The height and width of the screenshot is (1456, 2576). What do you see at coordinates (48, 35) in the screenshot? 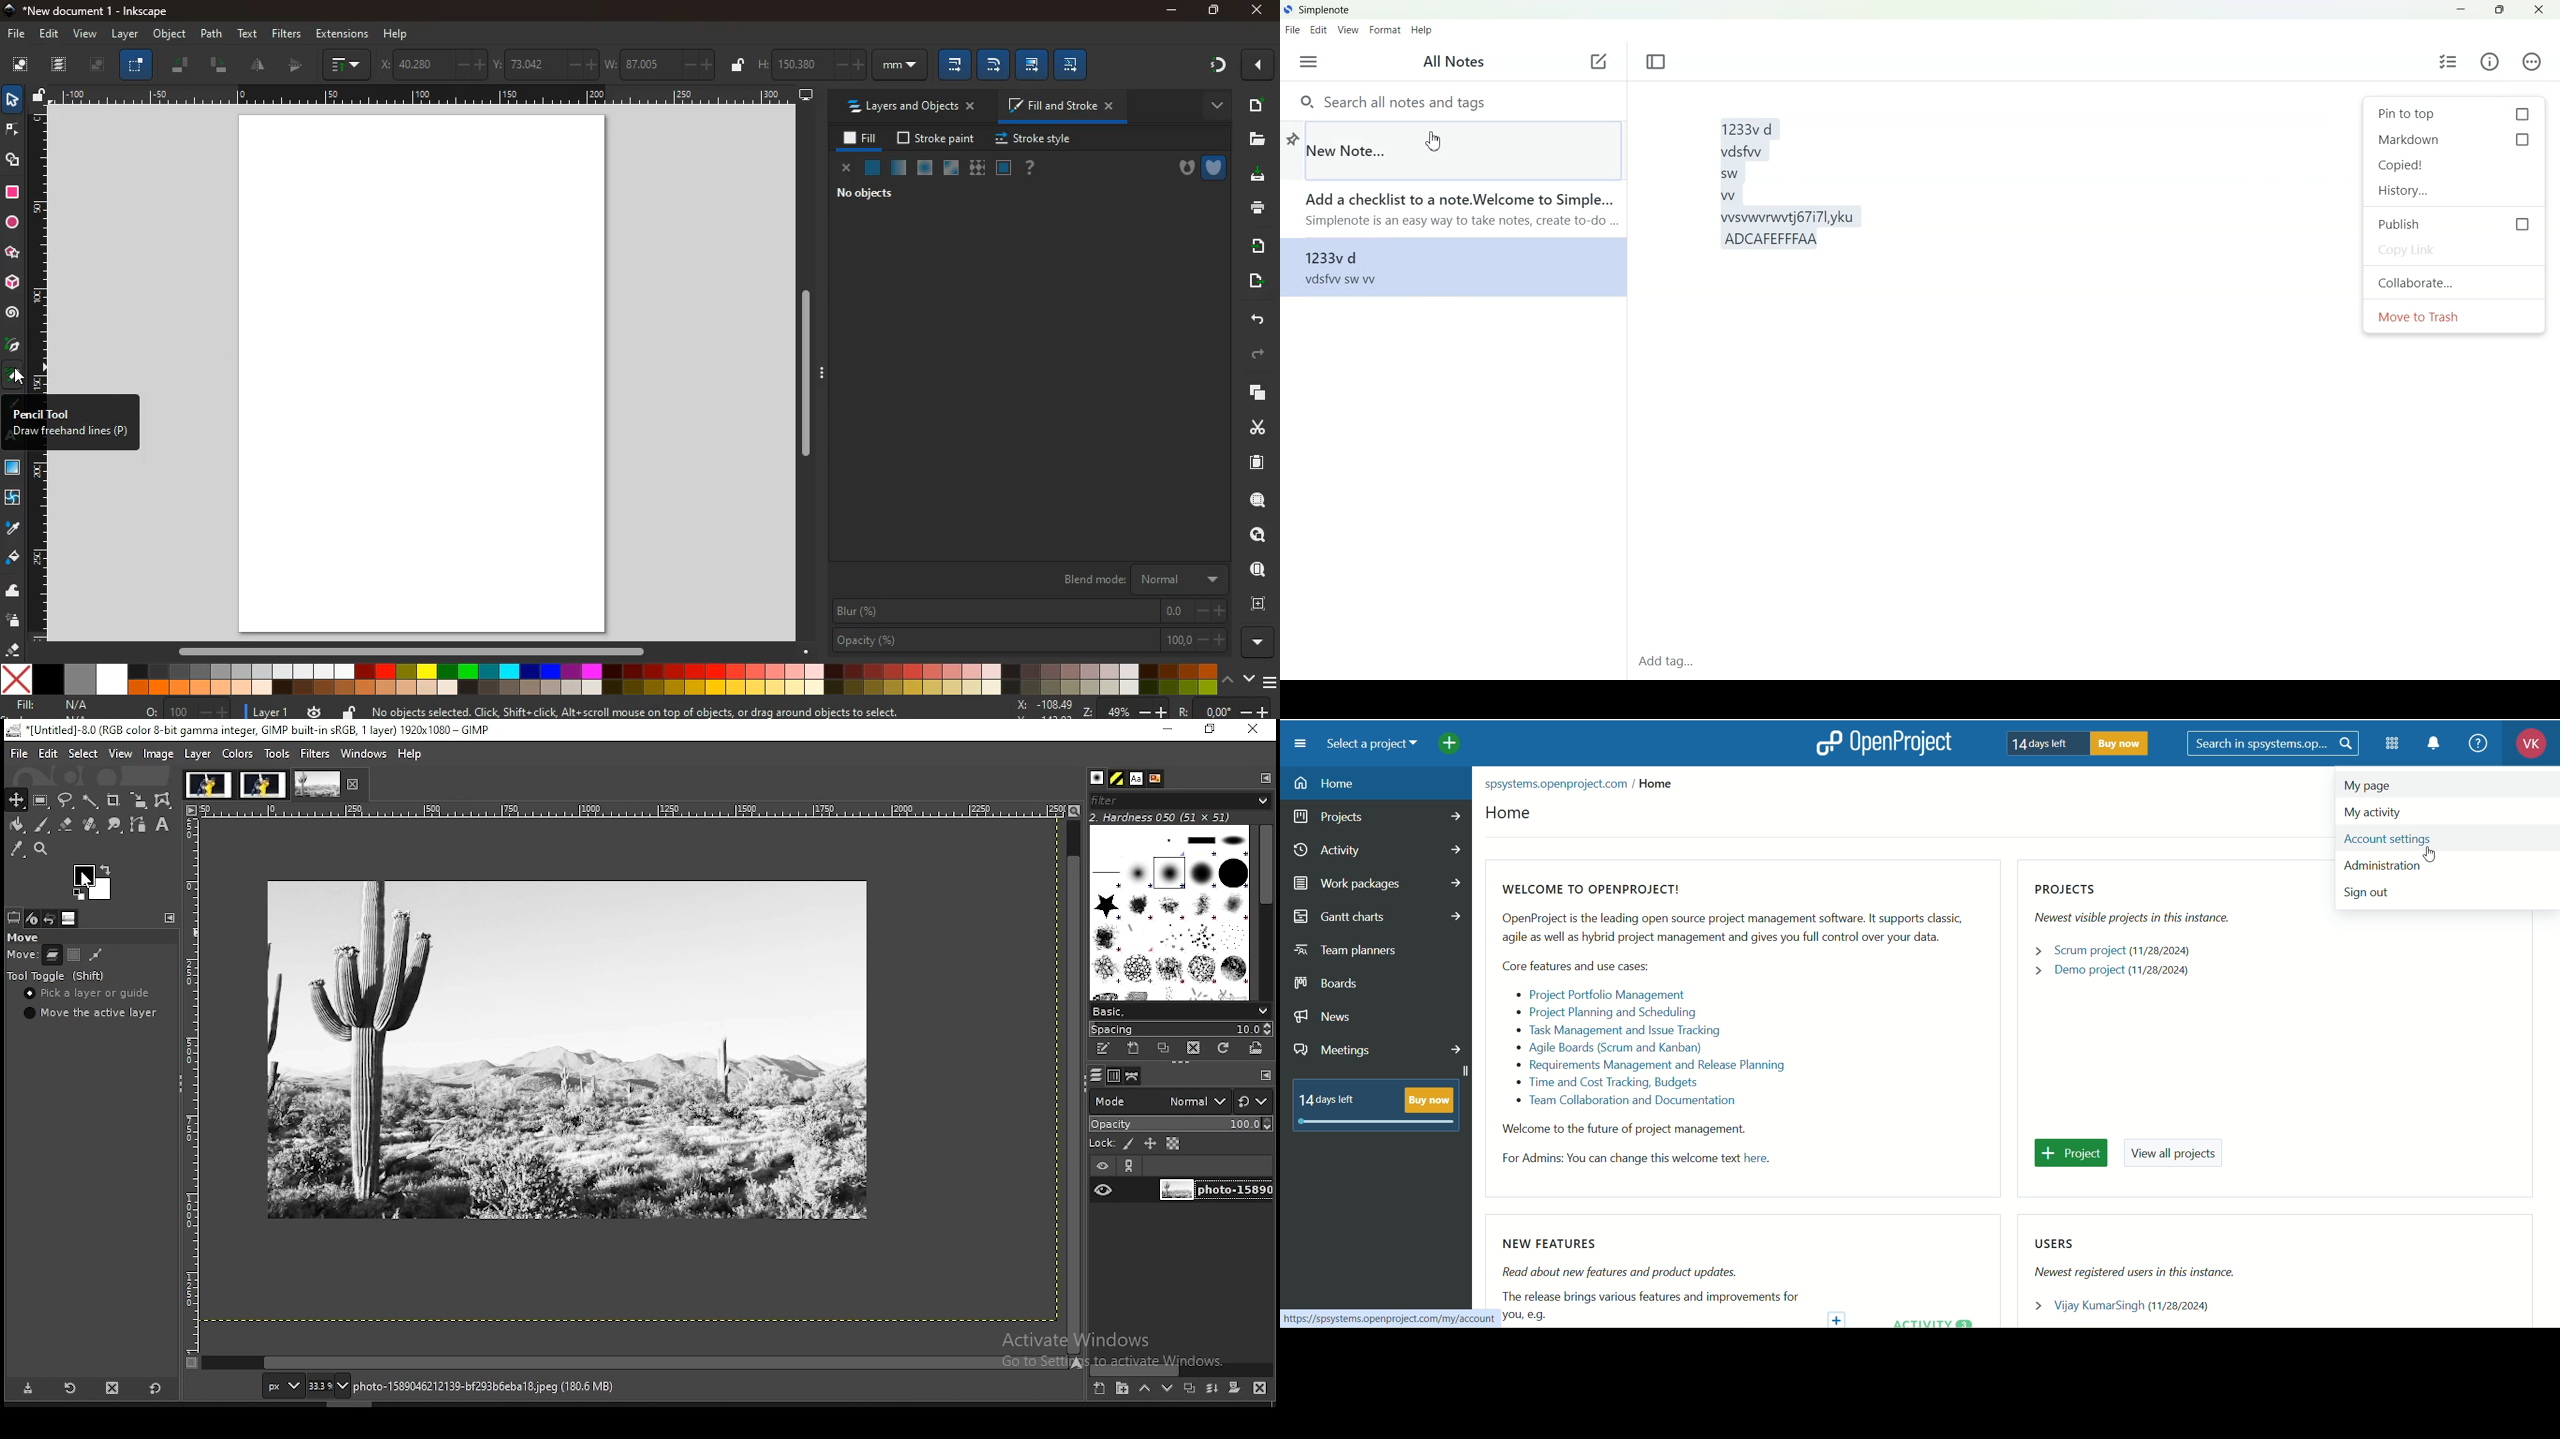
I see `edit` at bounding box center [48, 35].